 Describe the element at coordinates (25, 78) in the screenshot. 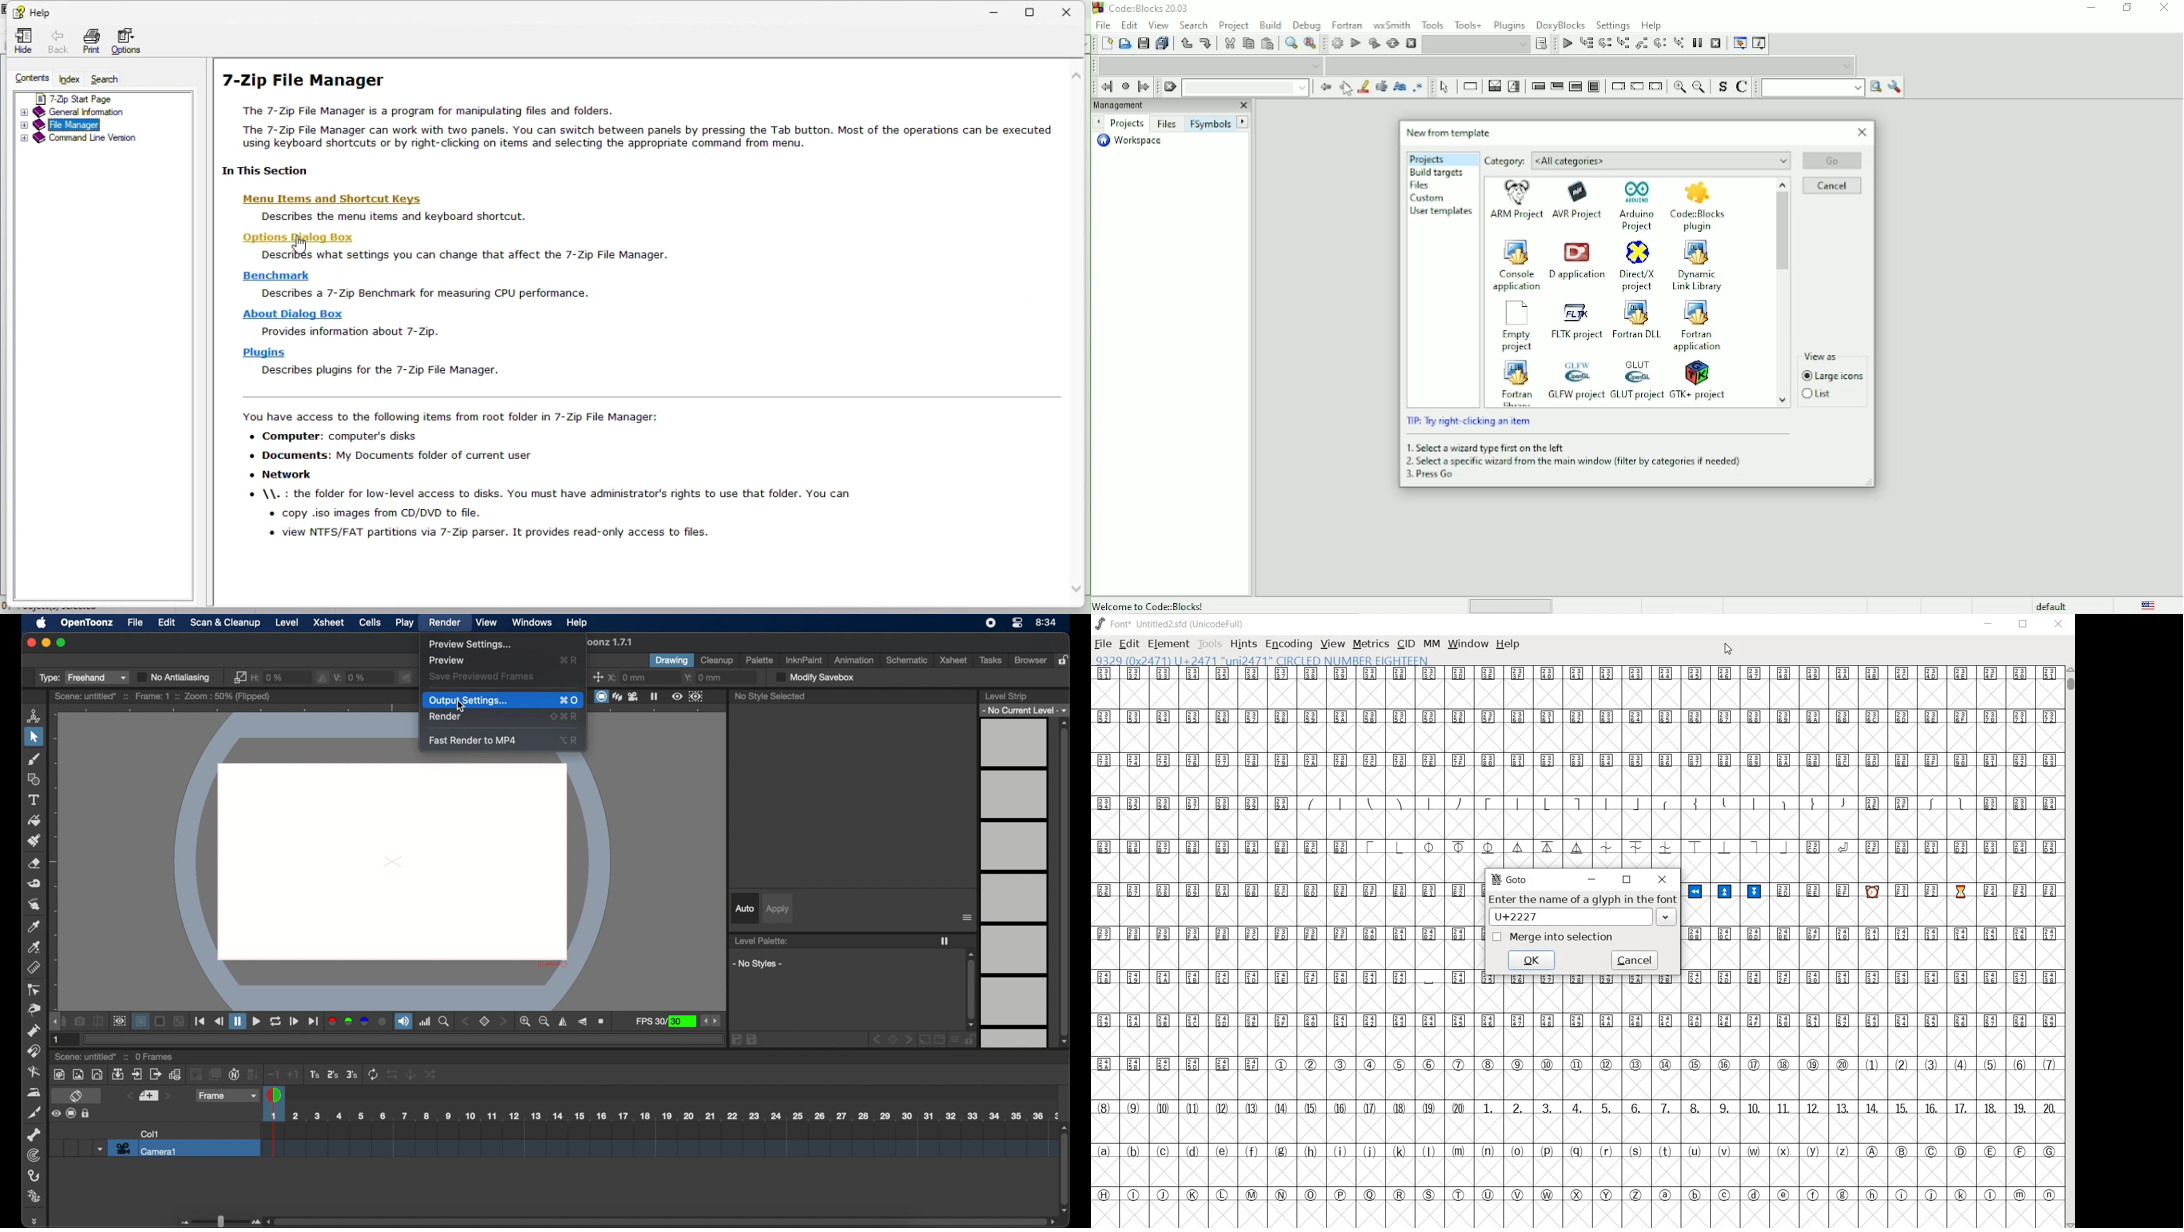

I see `Contents` at that location.